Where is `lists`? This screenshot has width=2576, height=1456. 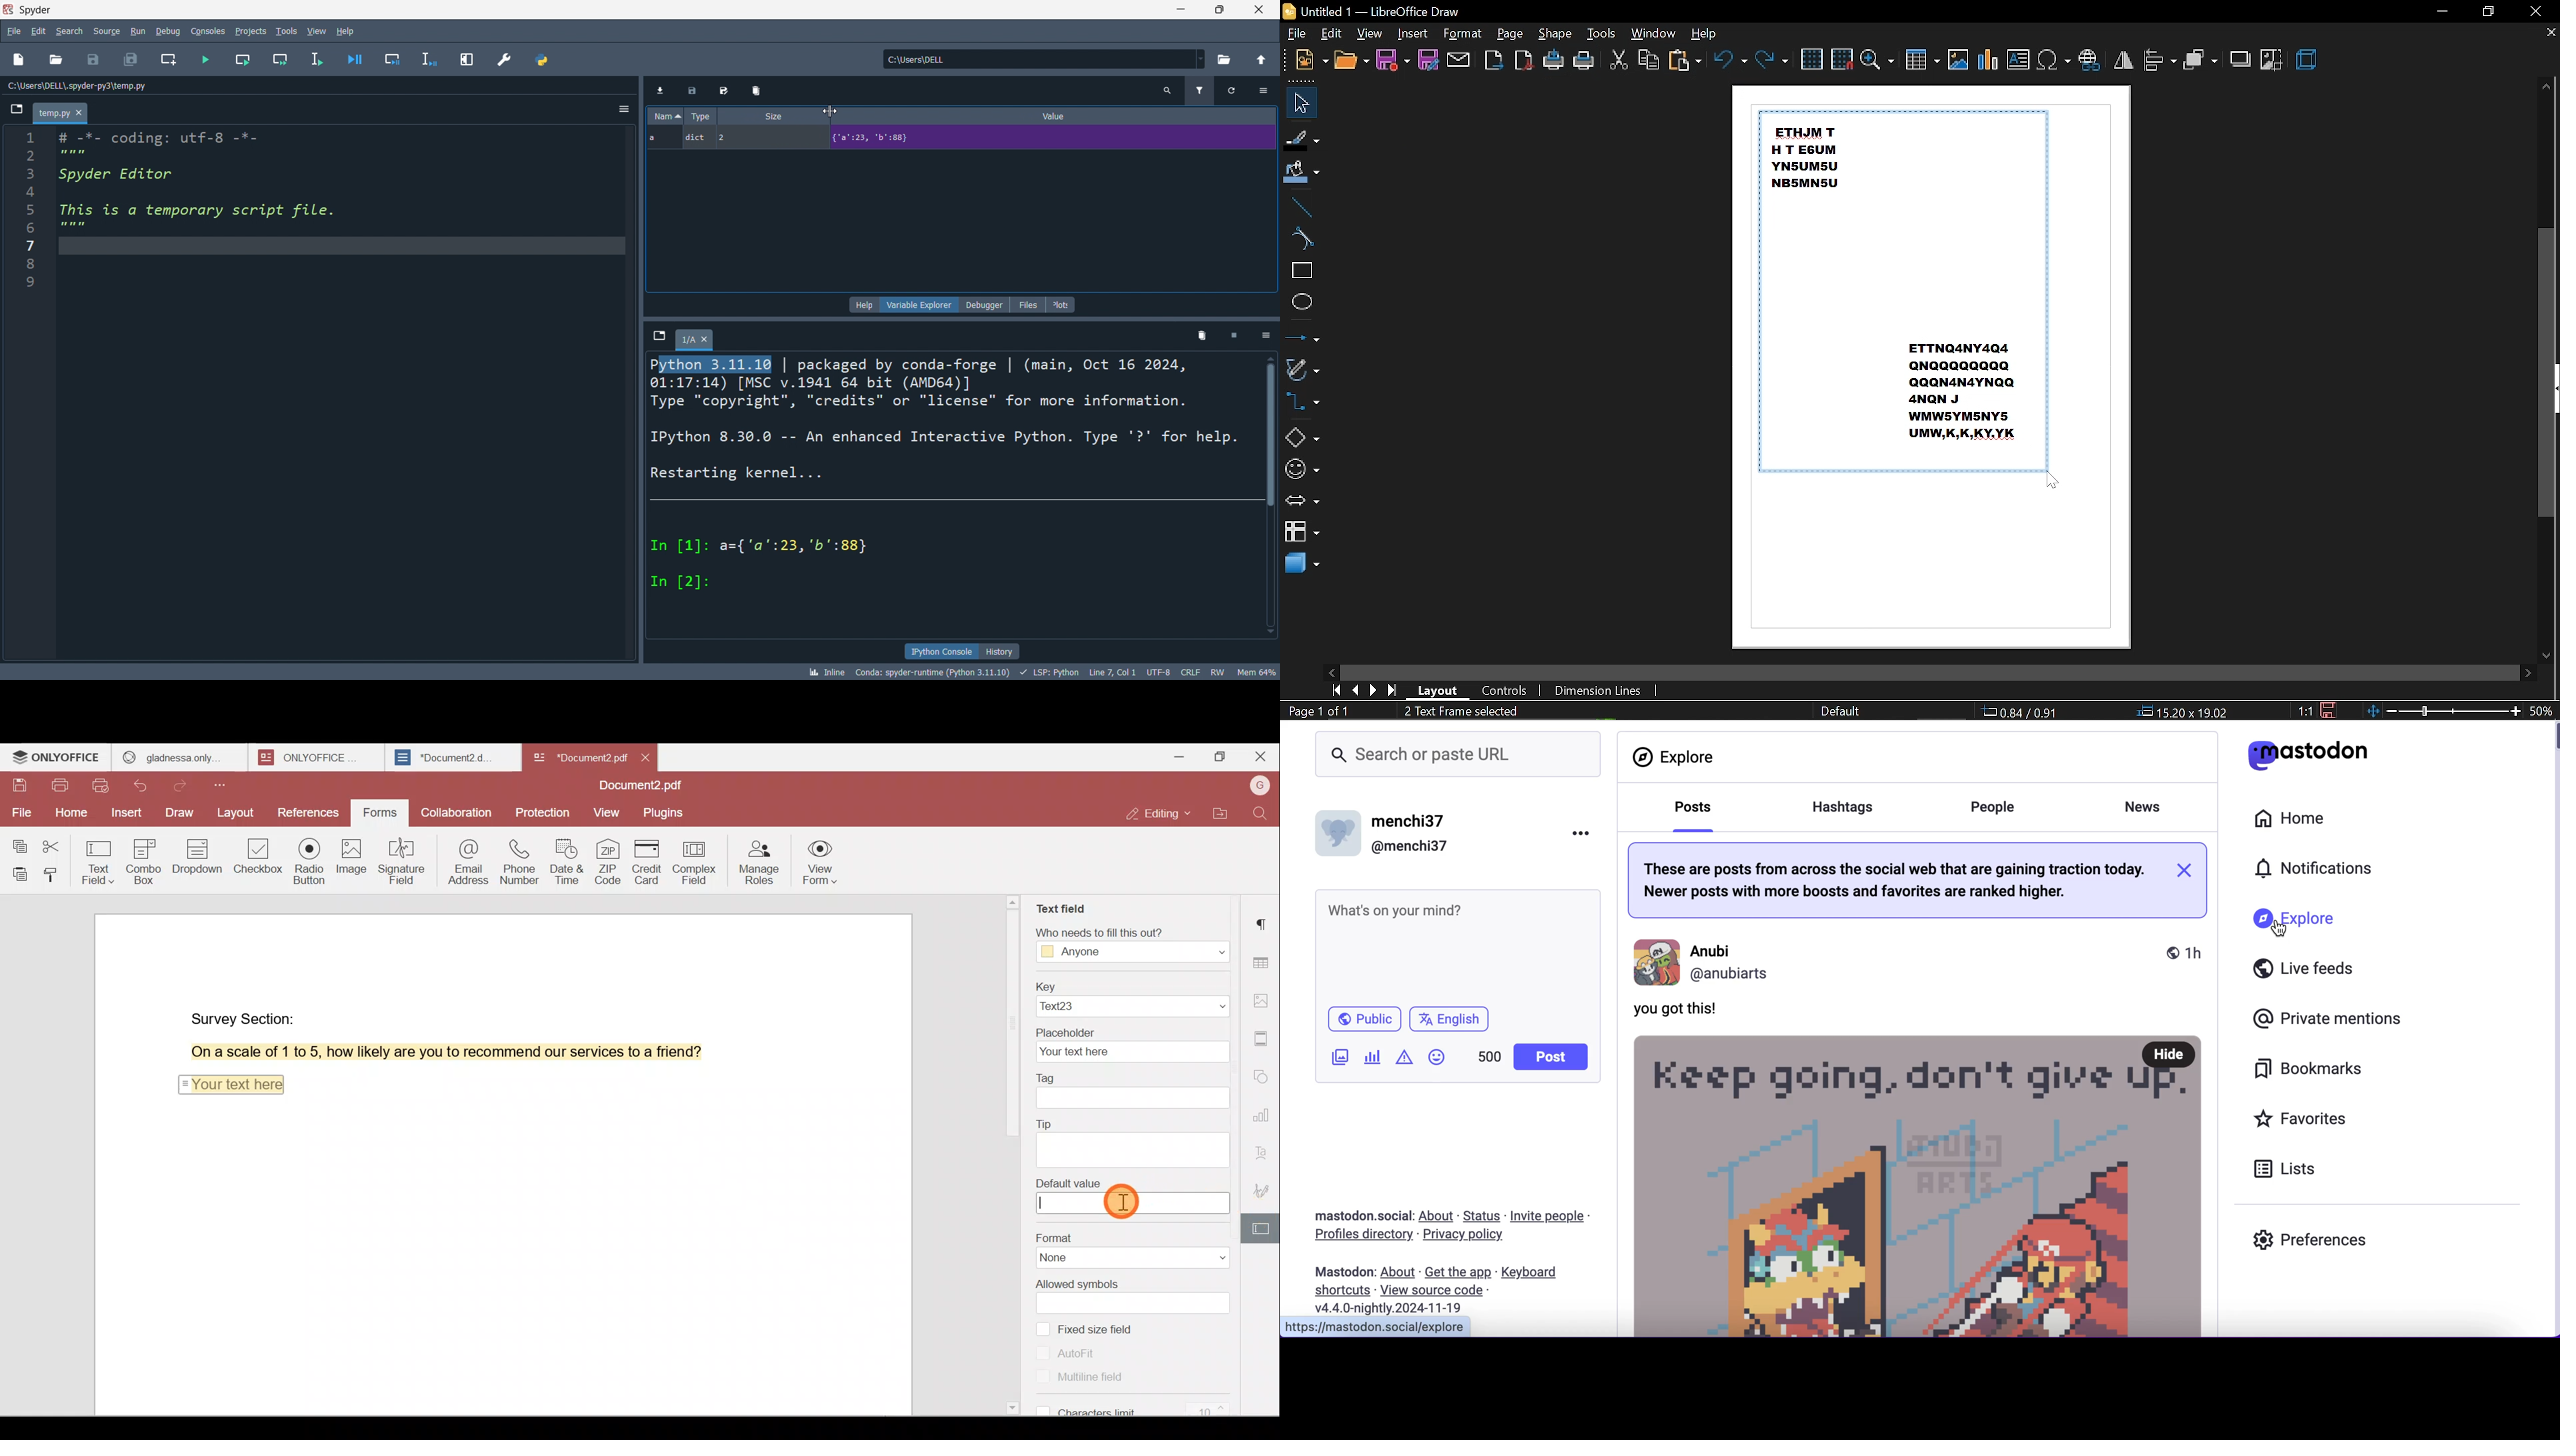 lists is located at coordinates (2300, 1168).